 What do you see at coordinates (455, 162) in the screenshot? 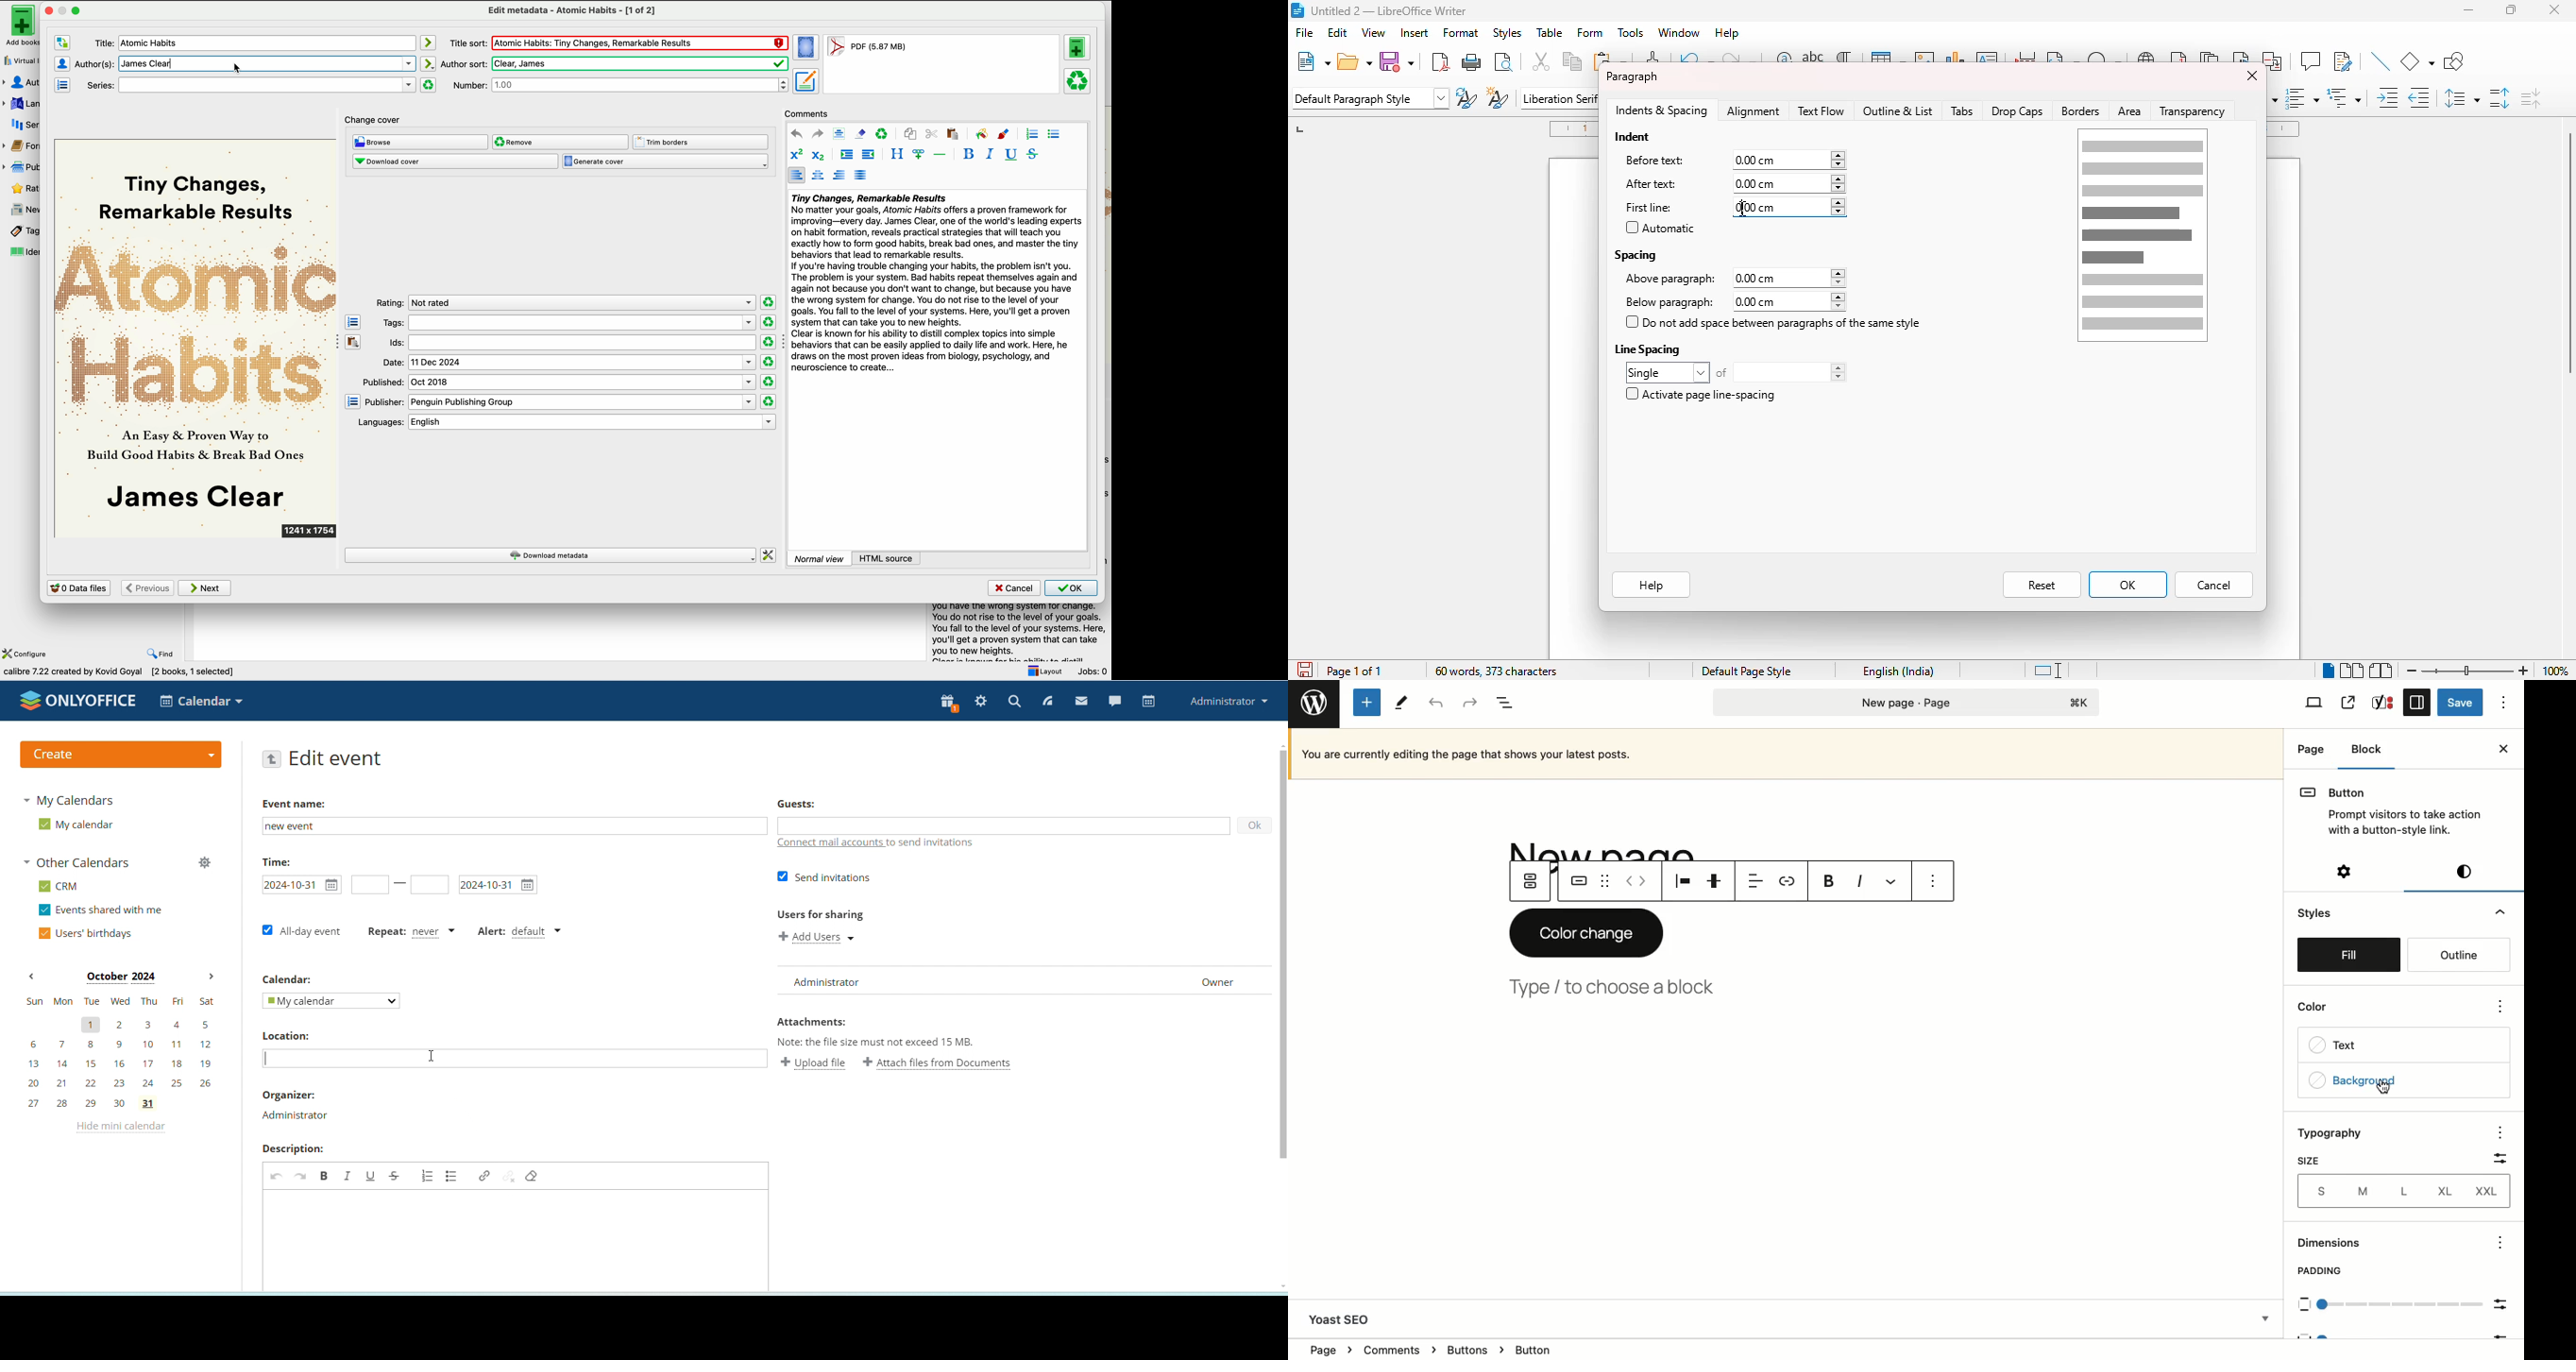
I see `download cover` at bounding box center [455, 162].